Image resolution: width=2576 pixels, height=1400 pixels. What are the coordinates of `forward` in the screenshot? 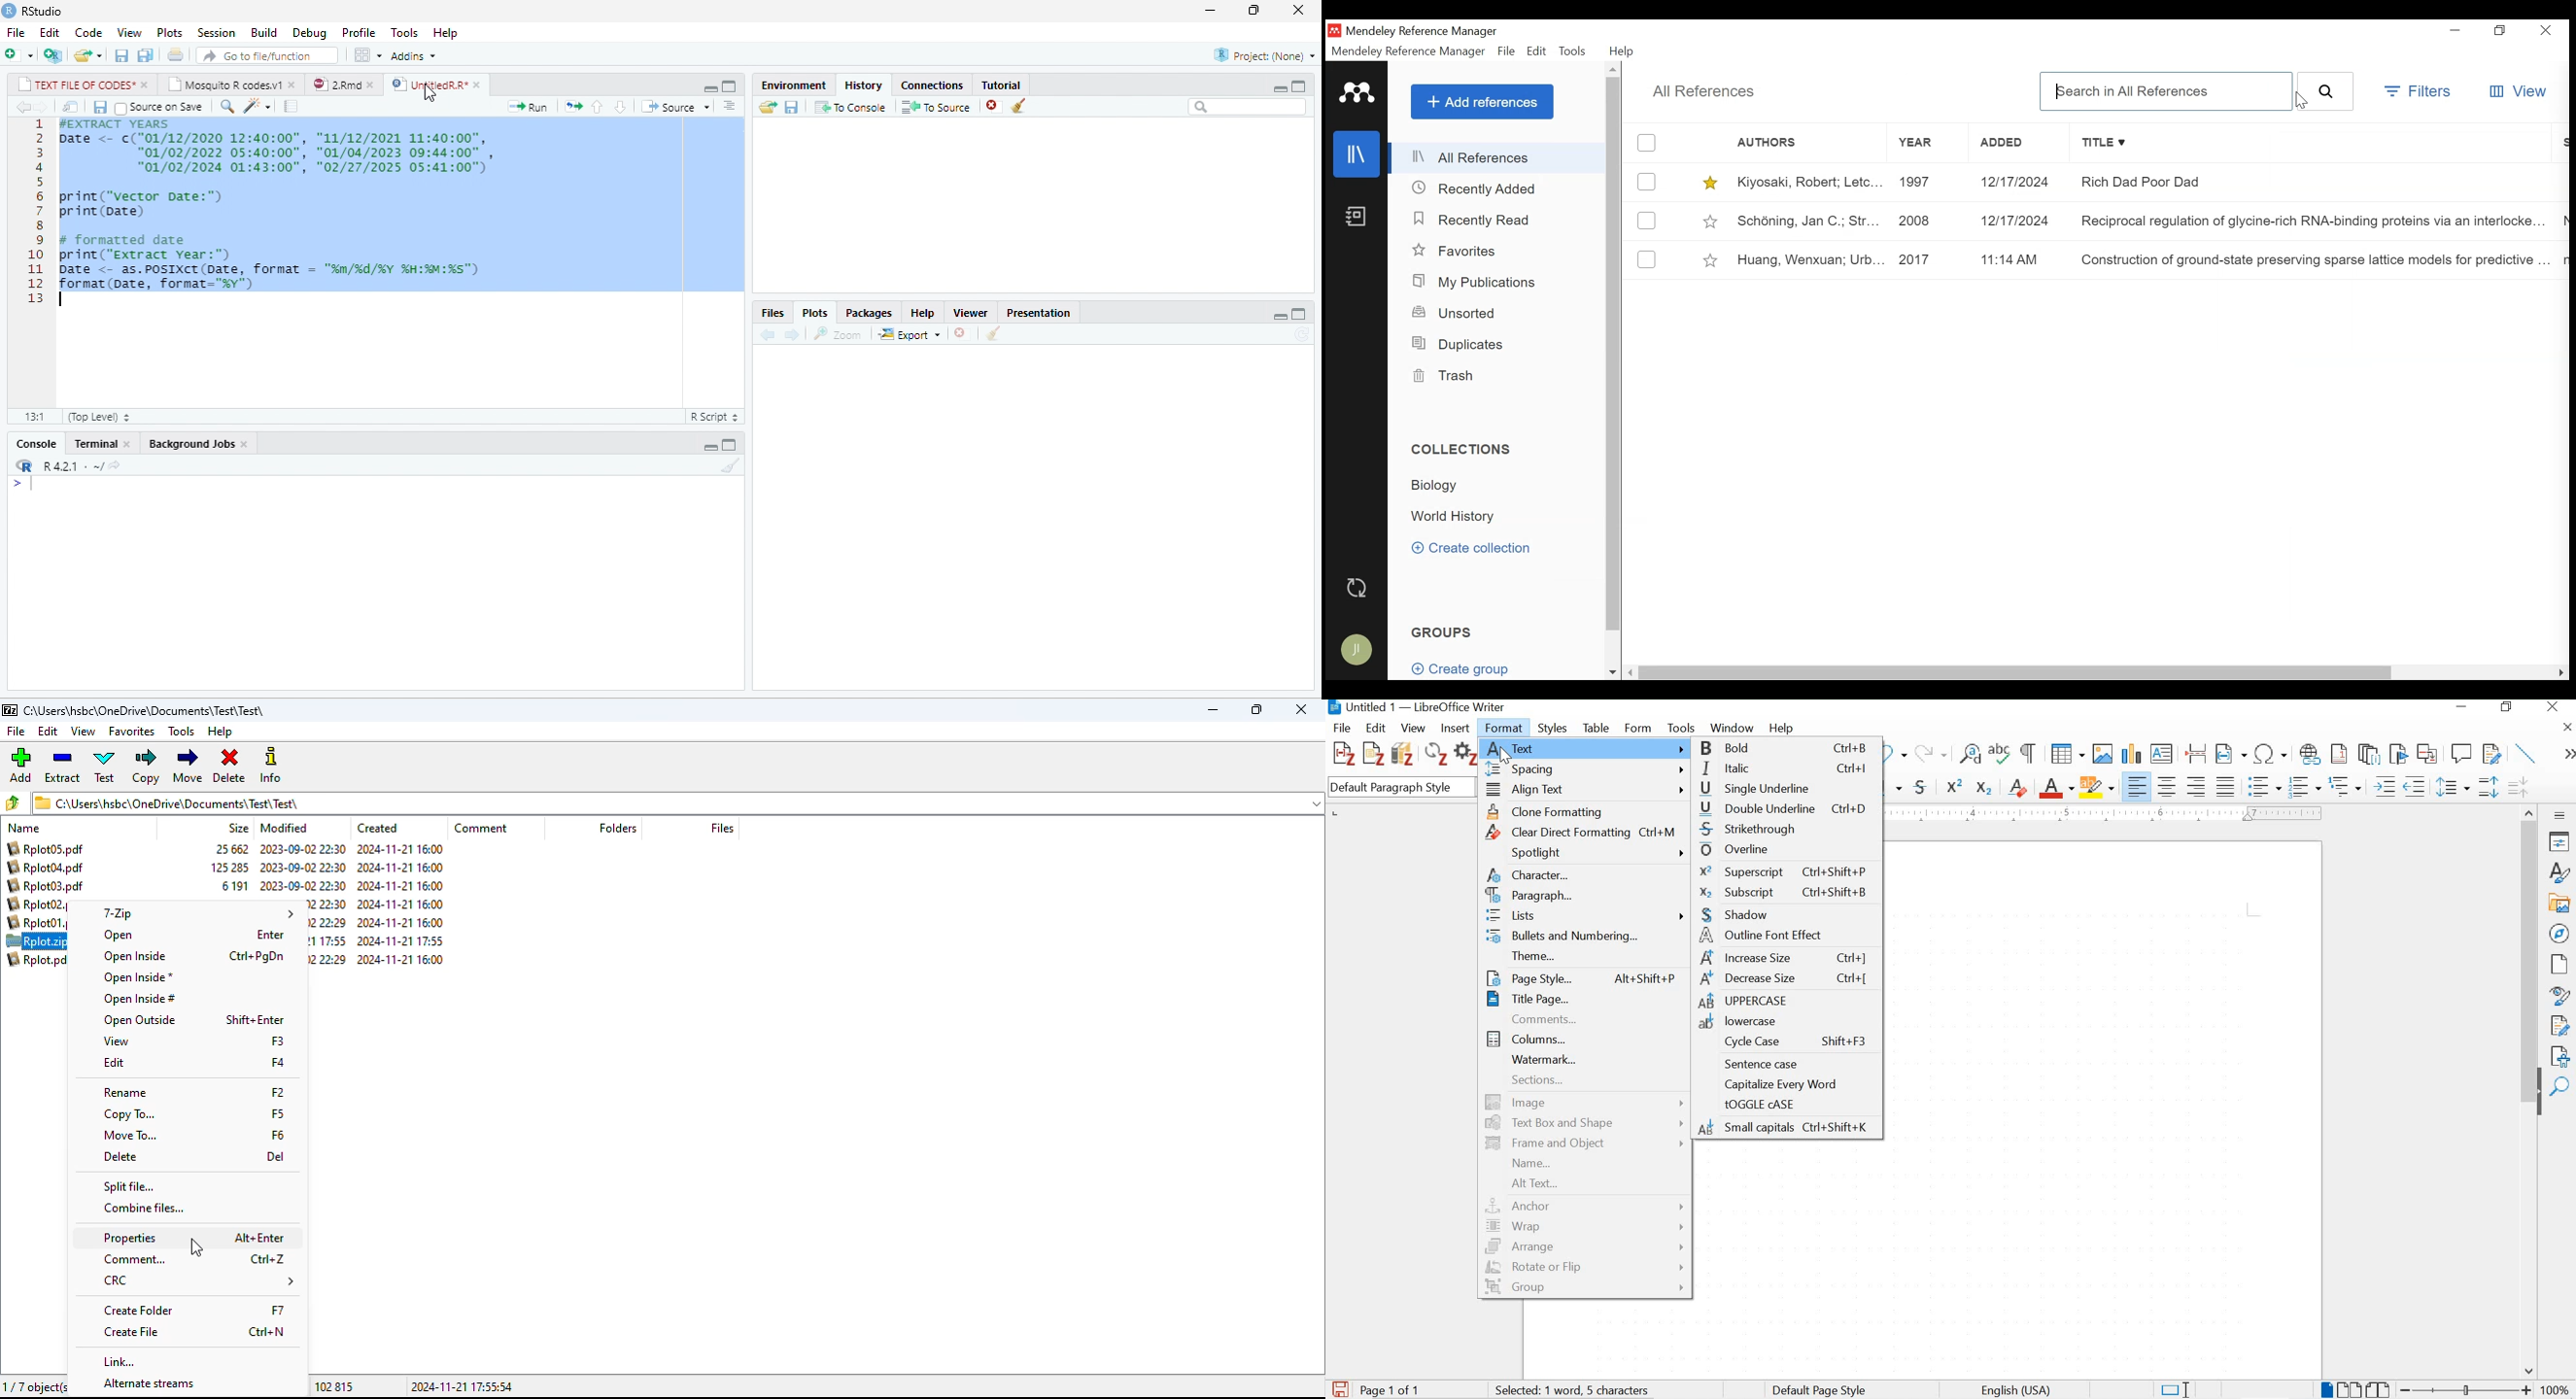 It's located at (792, 334).